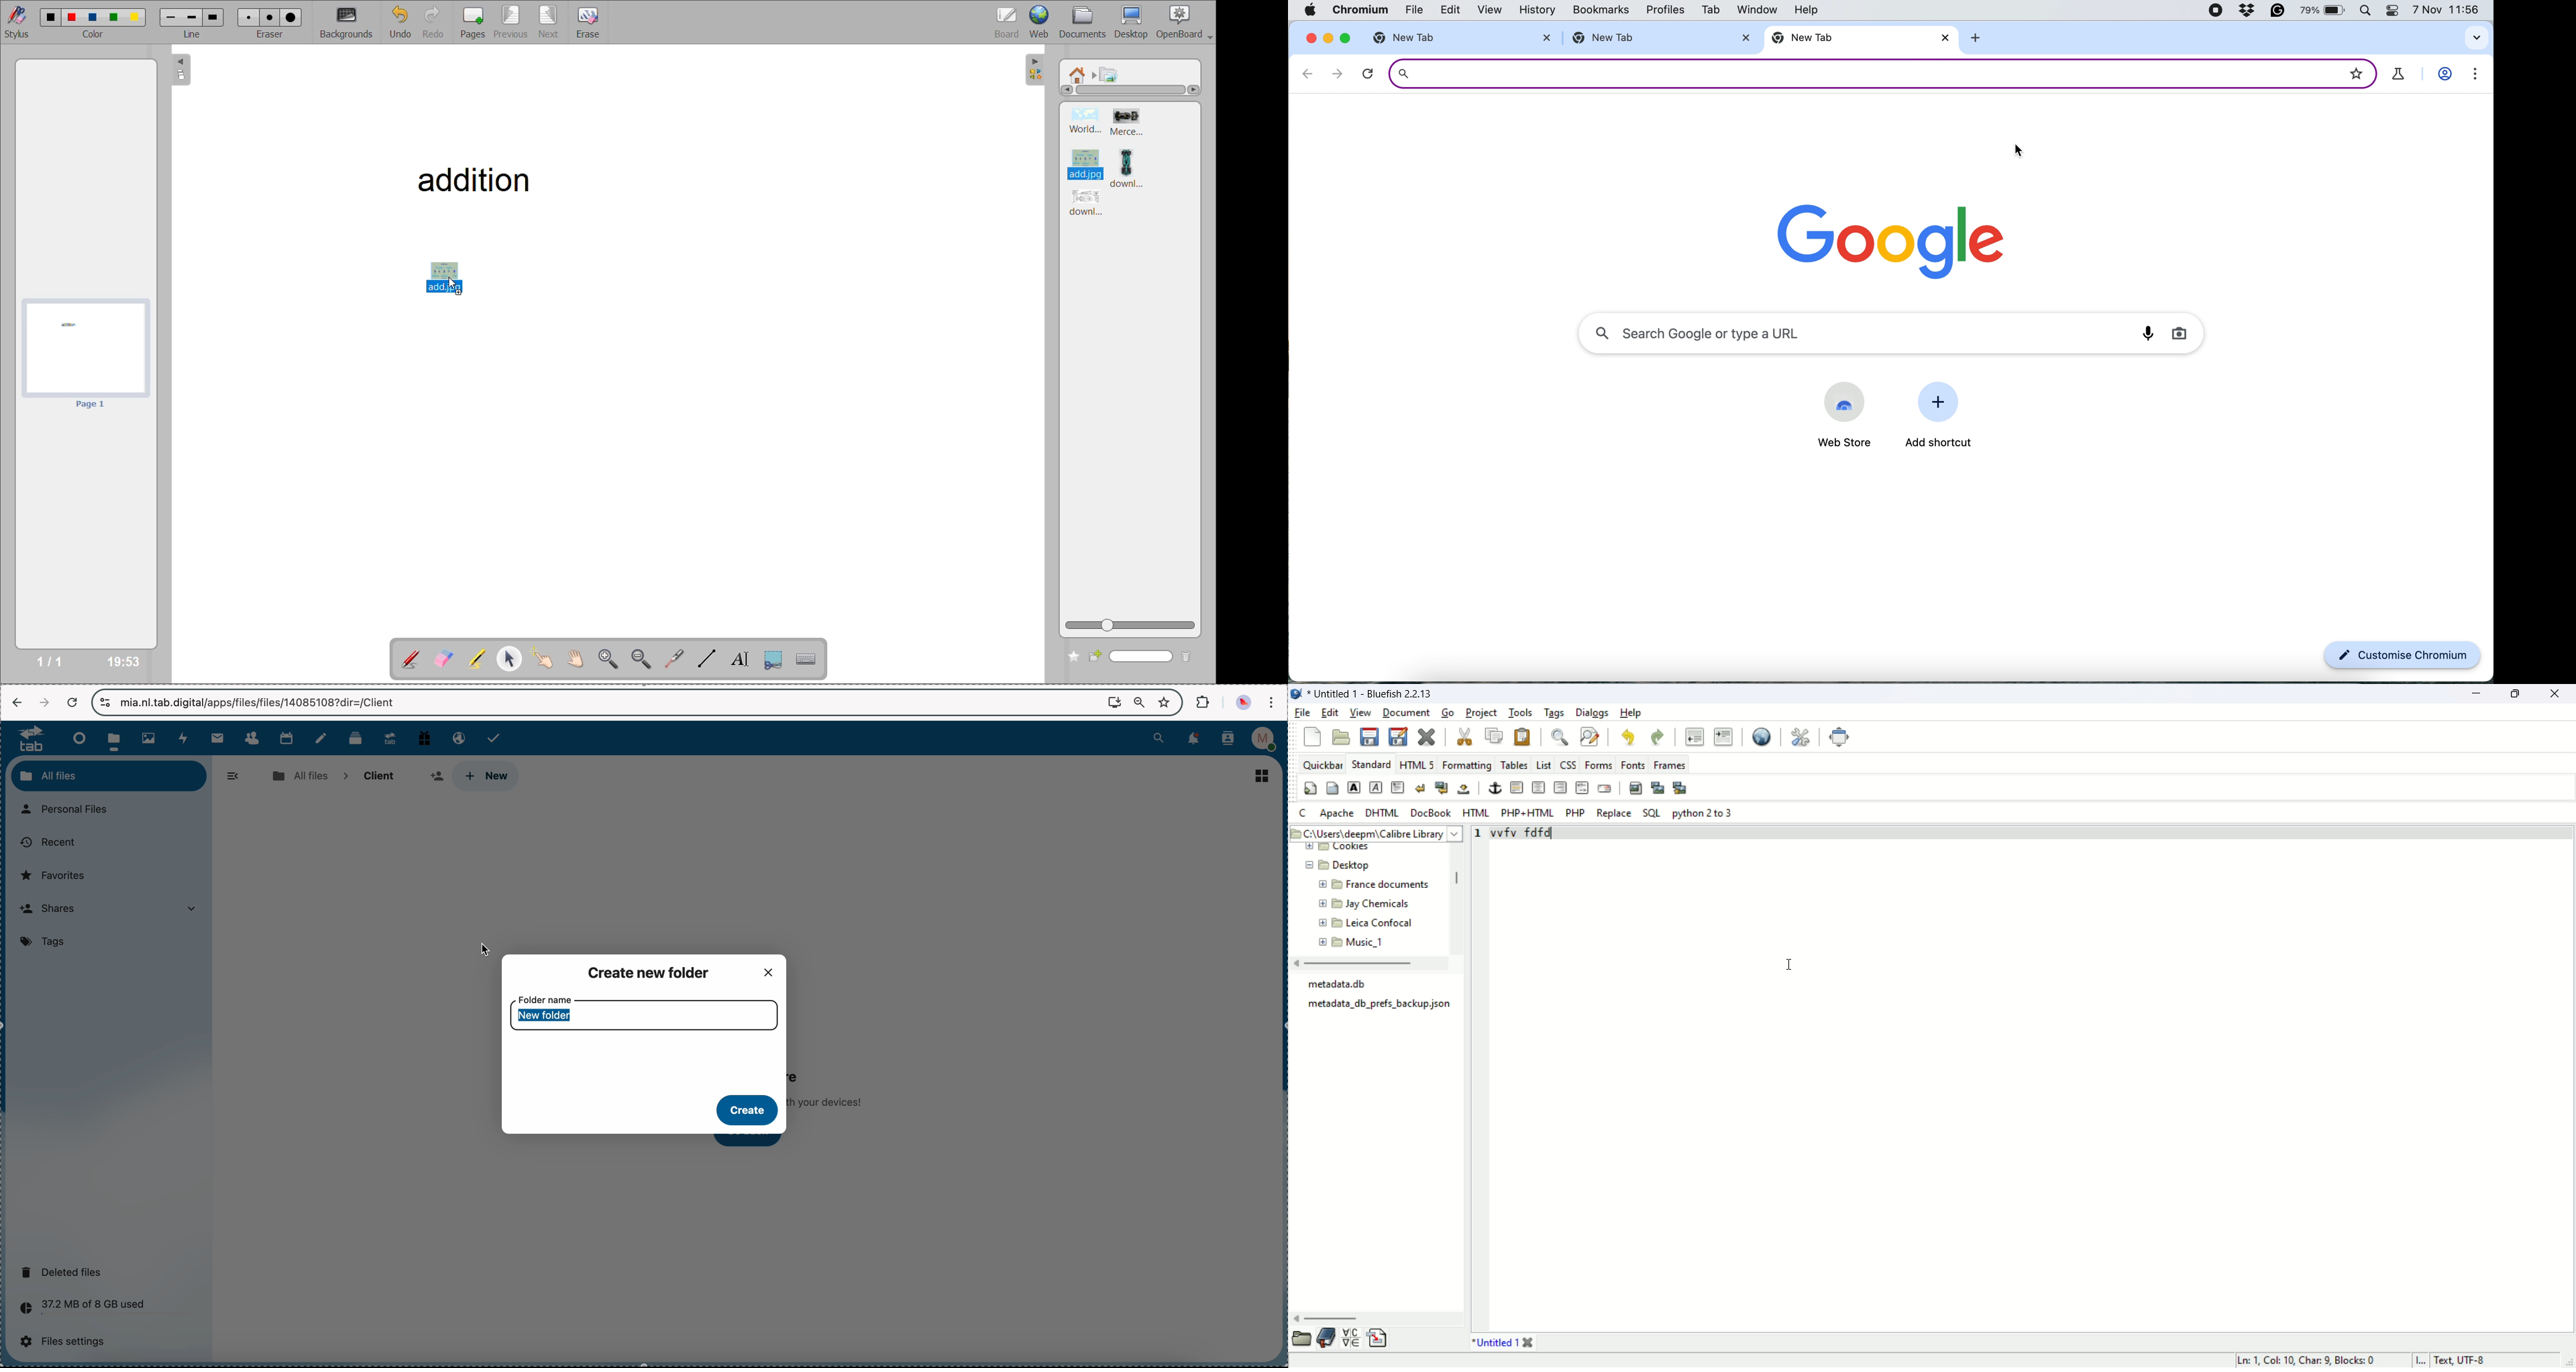  What do you see at coordinates (109, 776) in the screenshot?
I see `all files` at bounding box center [109, 776].